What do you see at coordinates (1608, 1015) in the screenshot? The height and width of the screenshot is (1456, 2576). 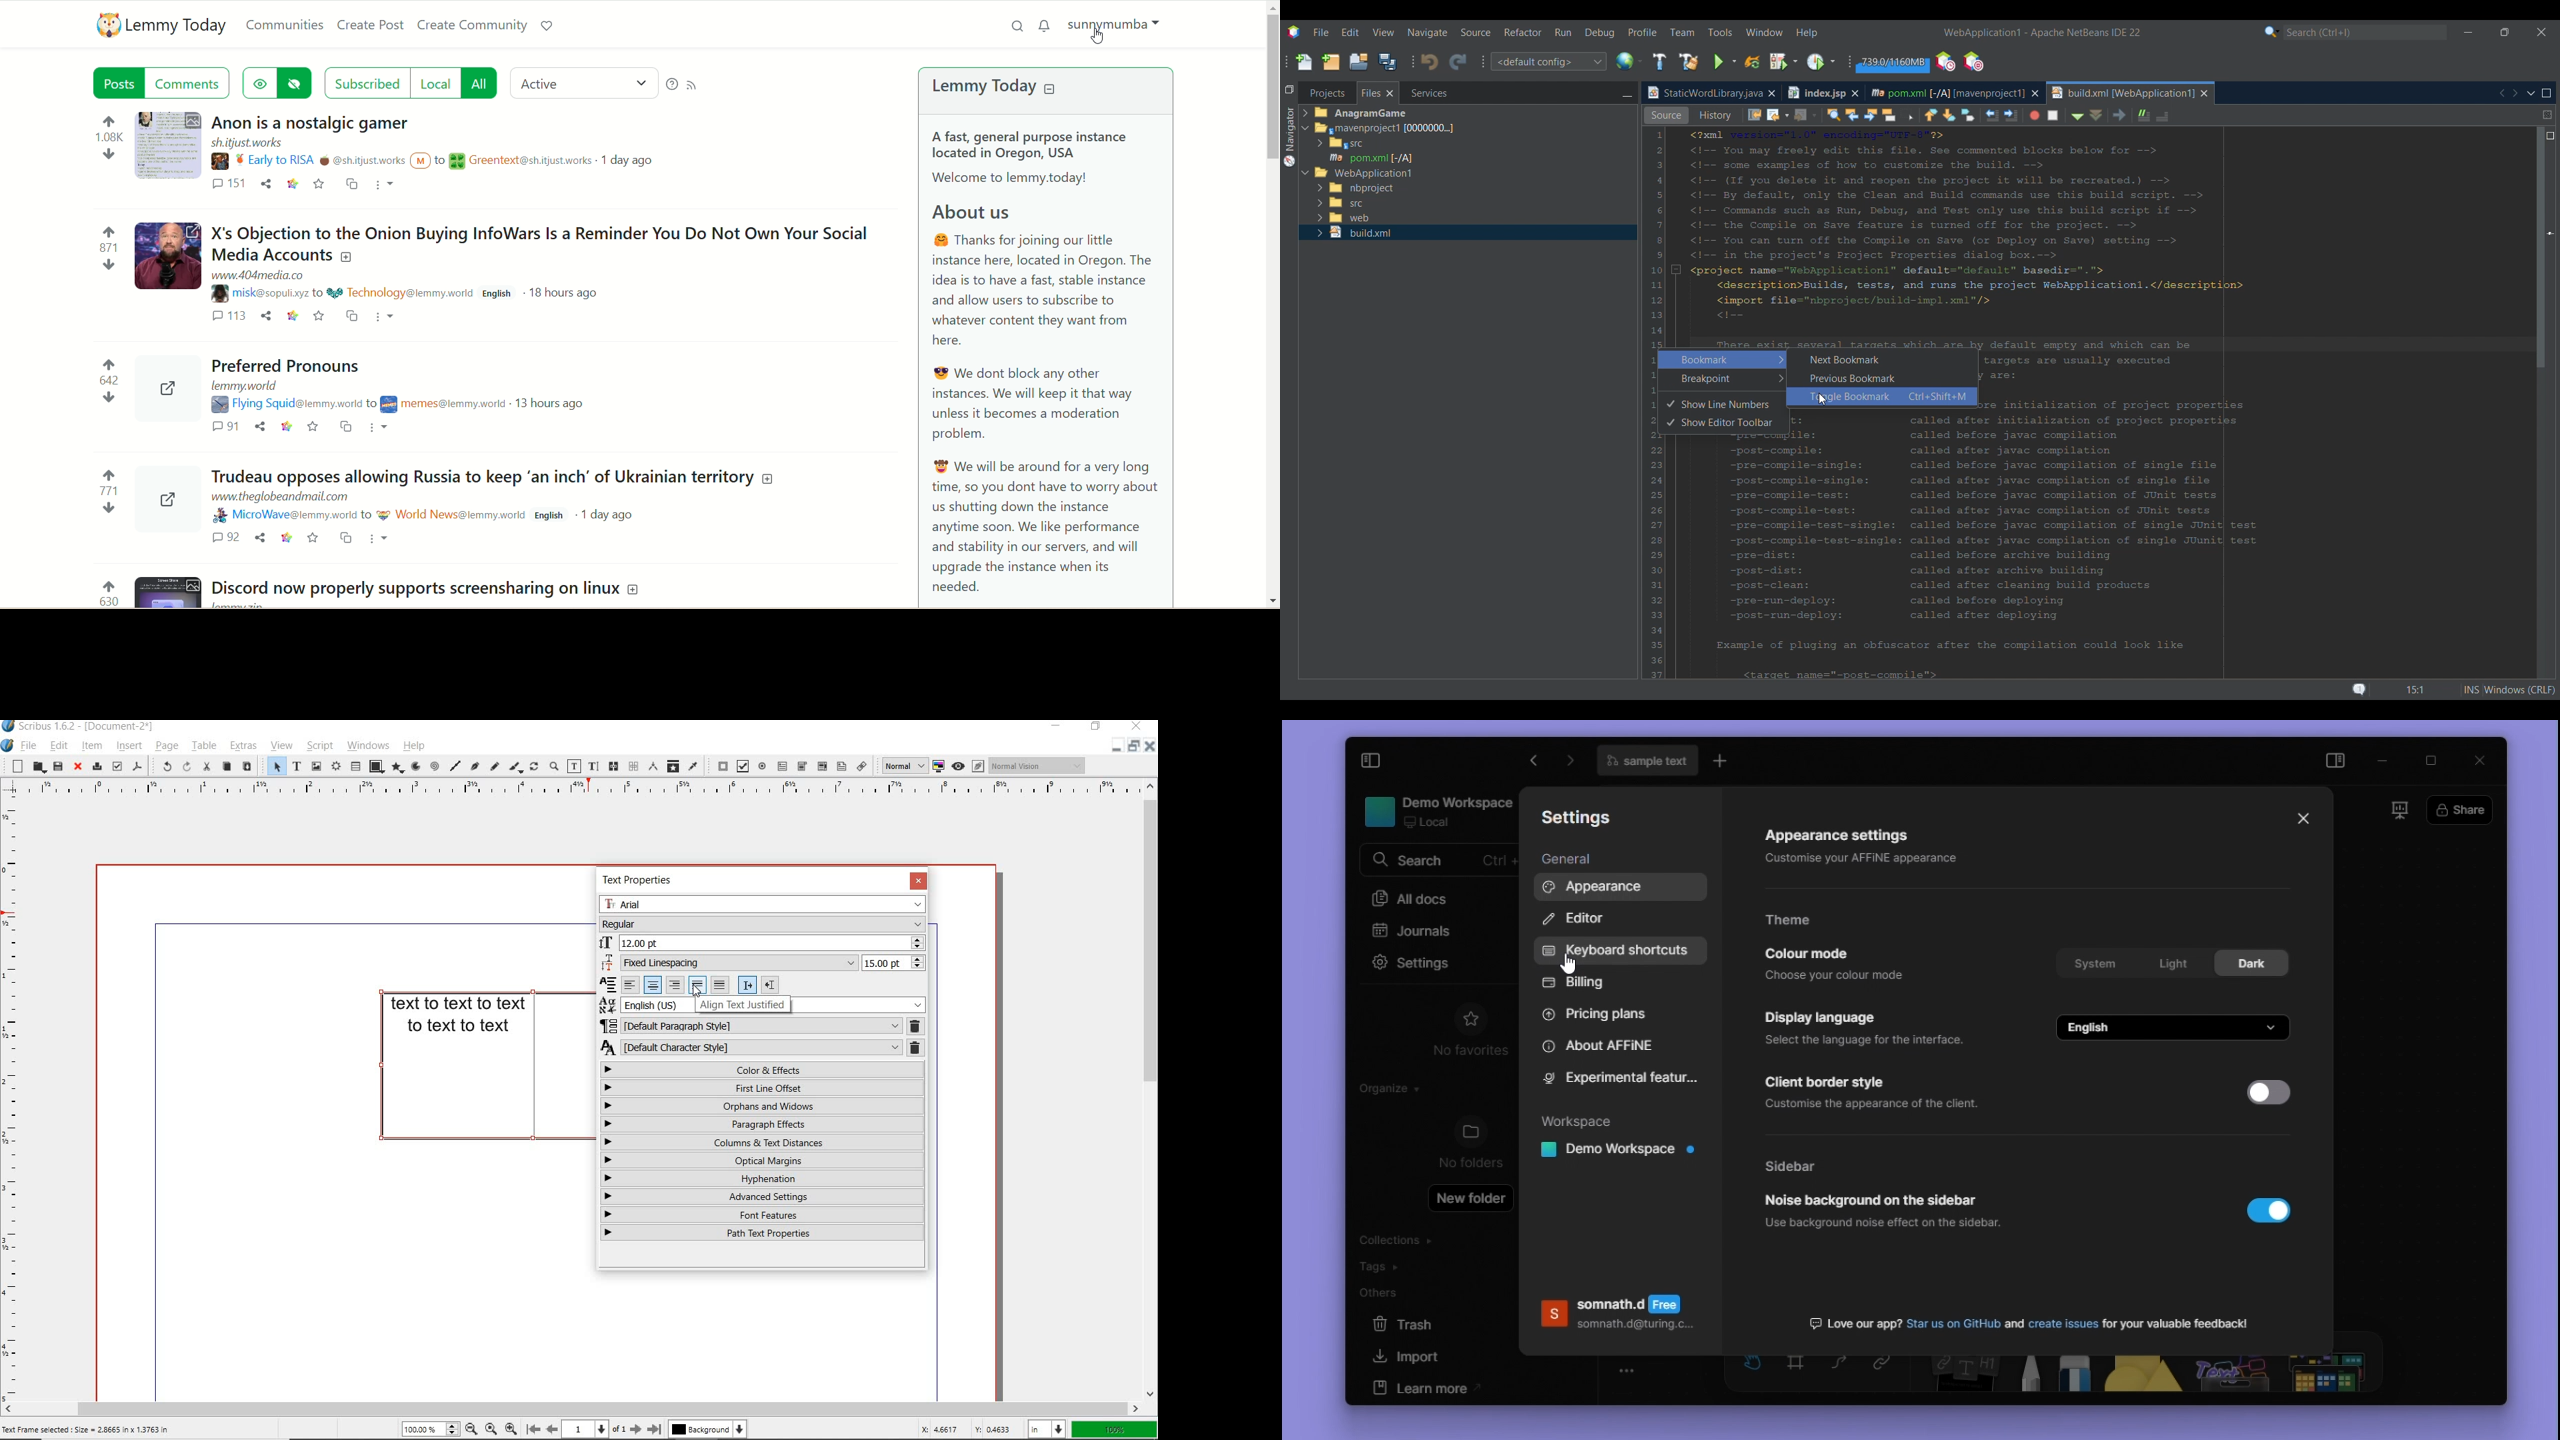 I see `Pricing plans` at bounding box center [1608, 1015].